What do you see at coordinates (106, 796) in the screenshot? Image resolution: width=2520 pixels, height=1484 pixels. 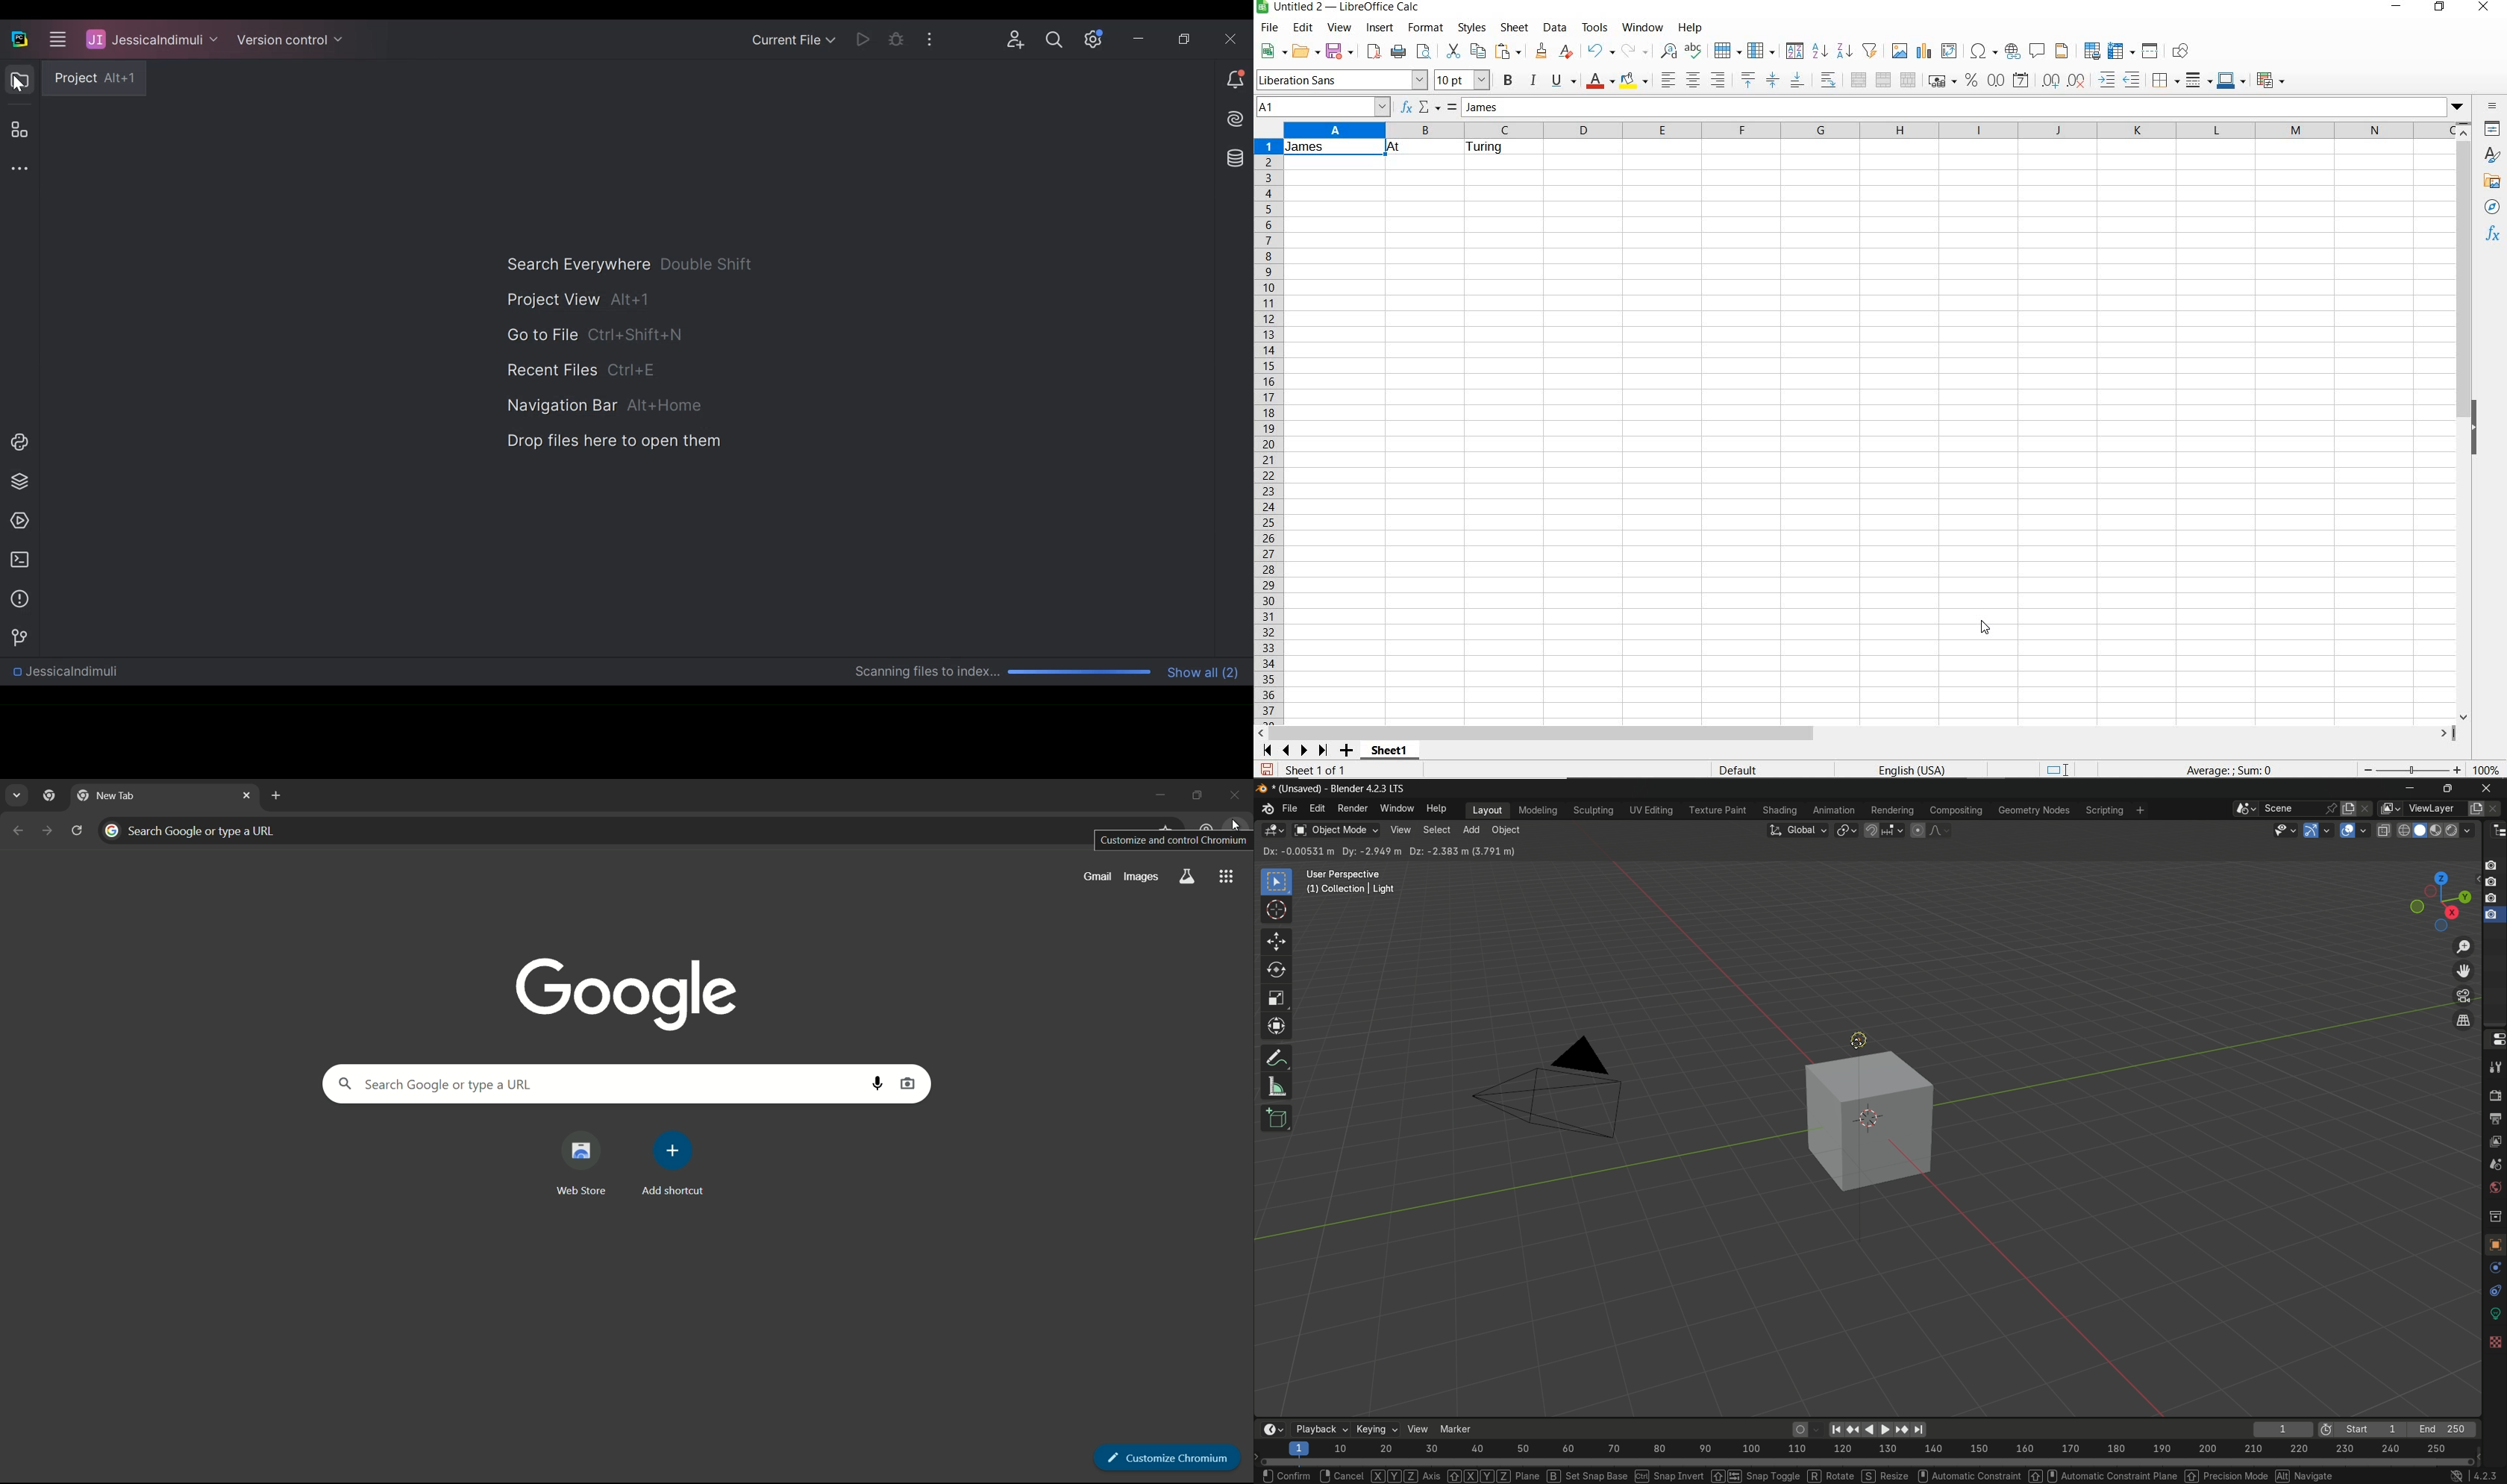 I see `new tab` at bounding box center [106, 796].